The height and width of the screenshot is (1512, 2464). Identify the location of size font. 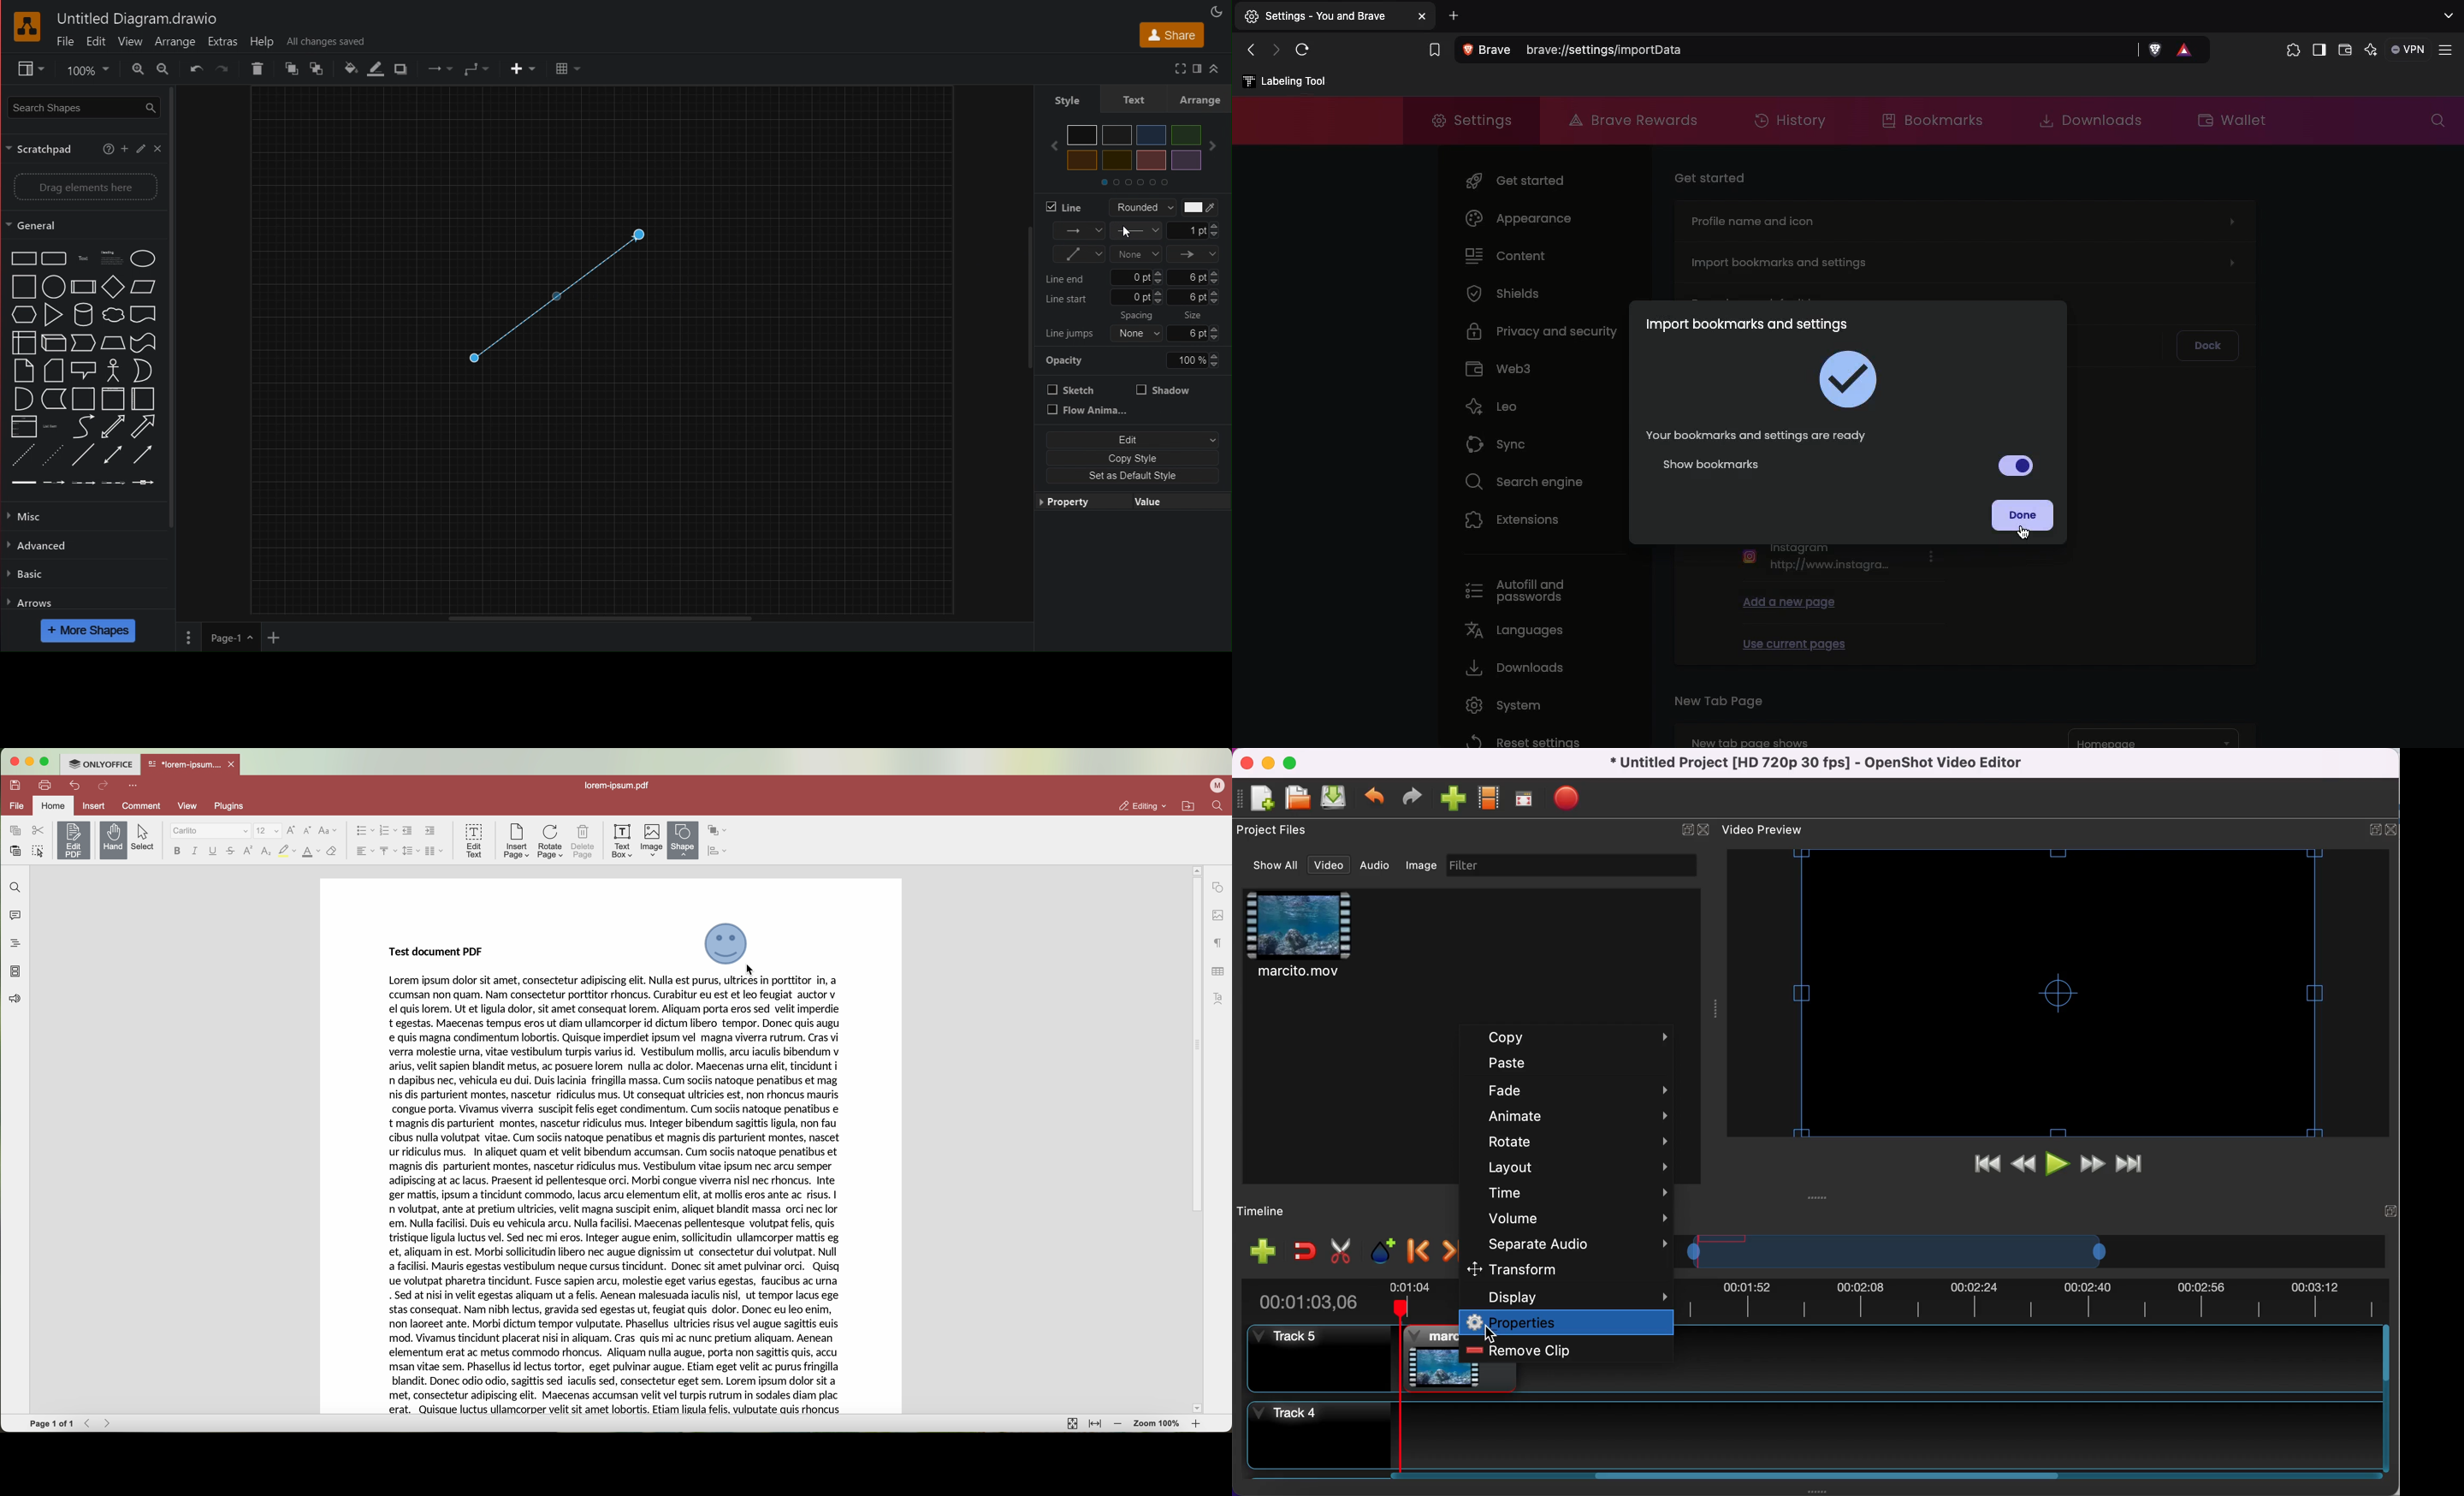
(269, 831).